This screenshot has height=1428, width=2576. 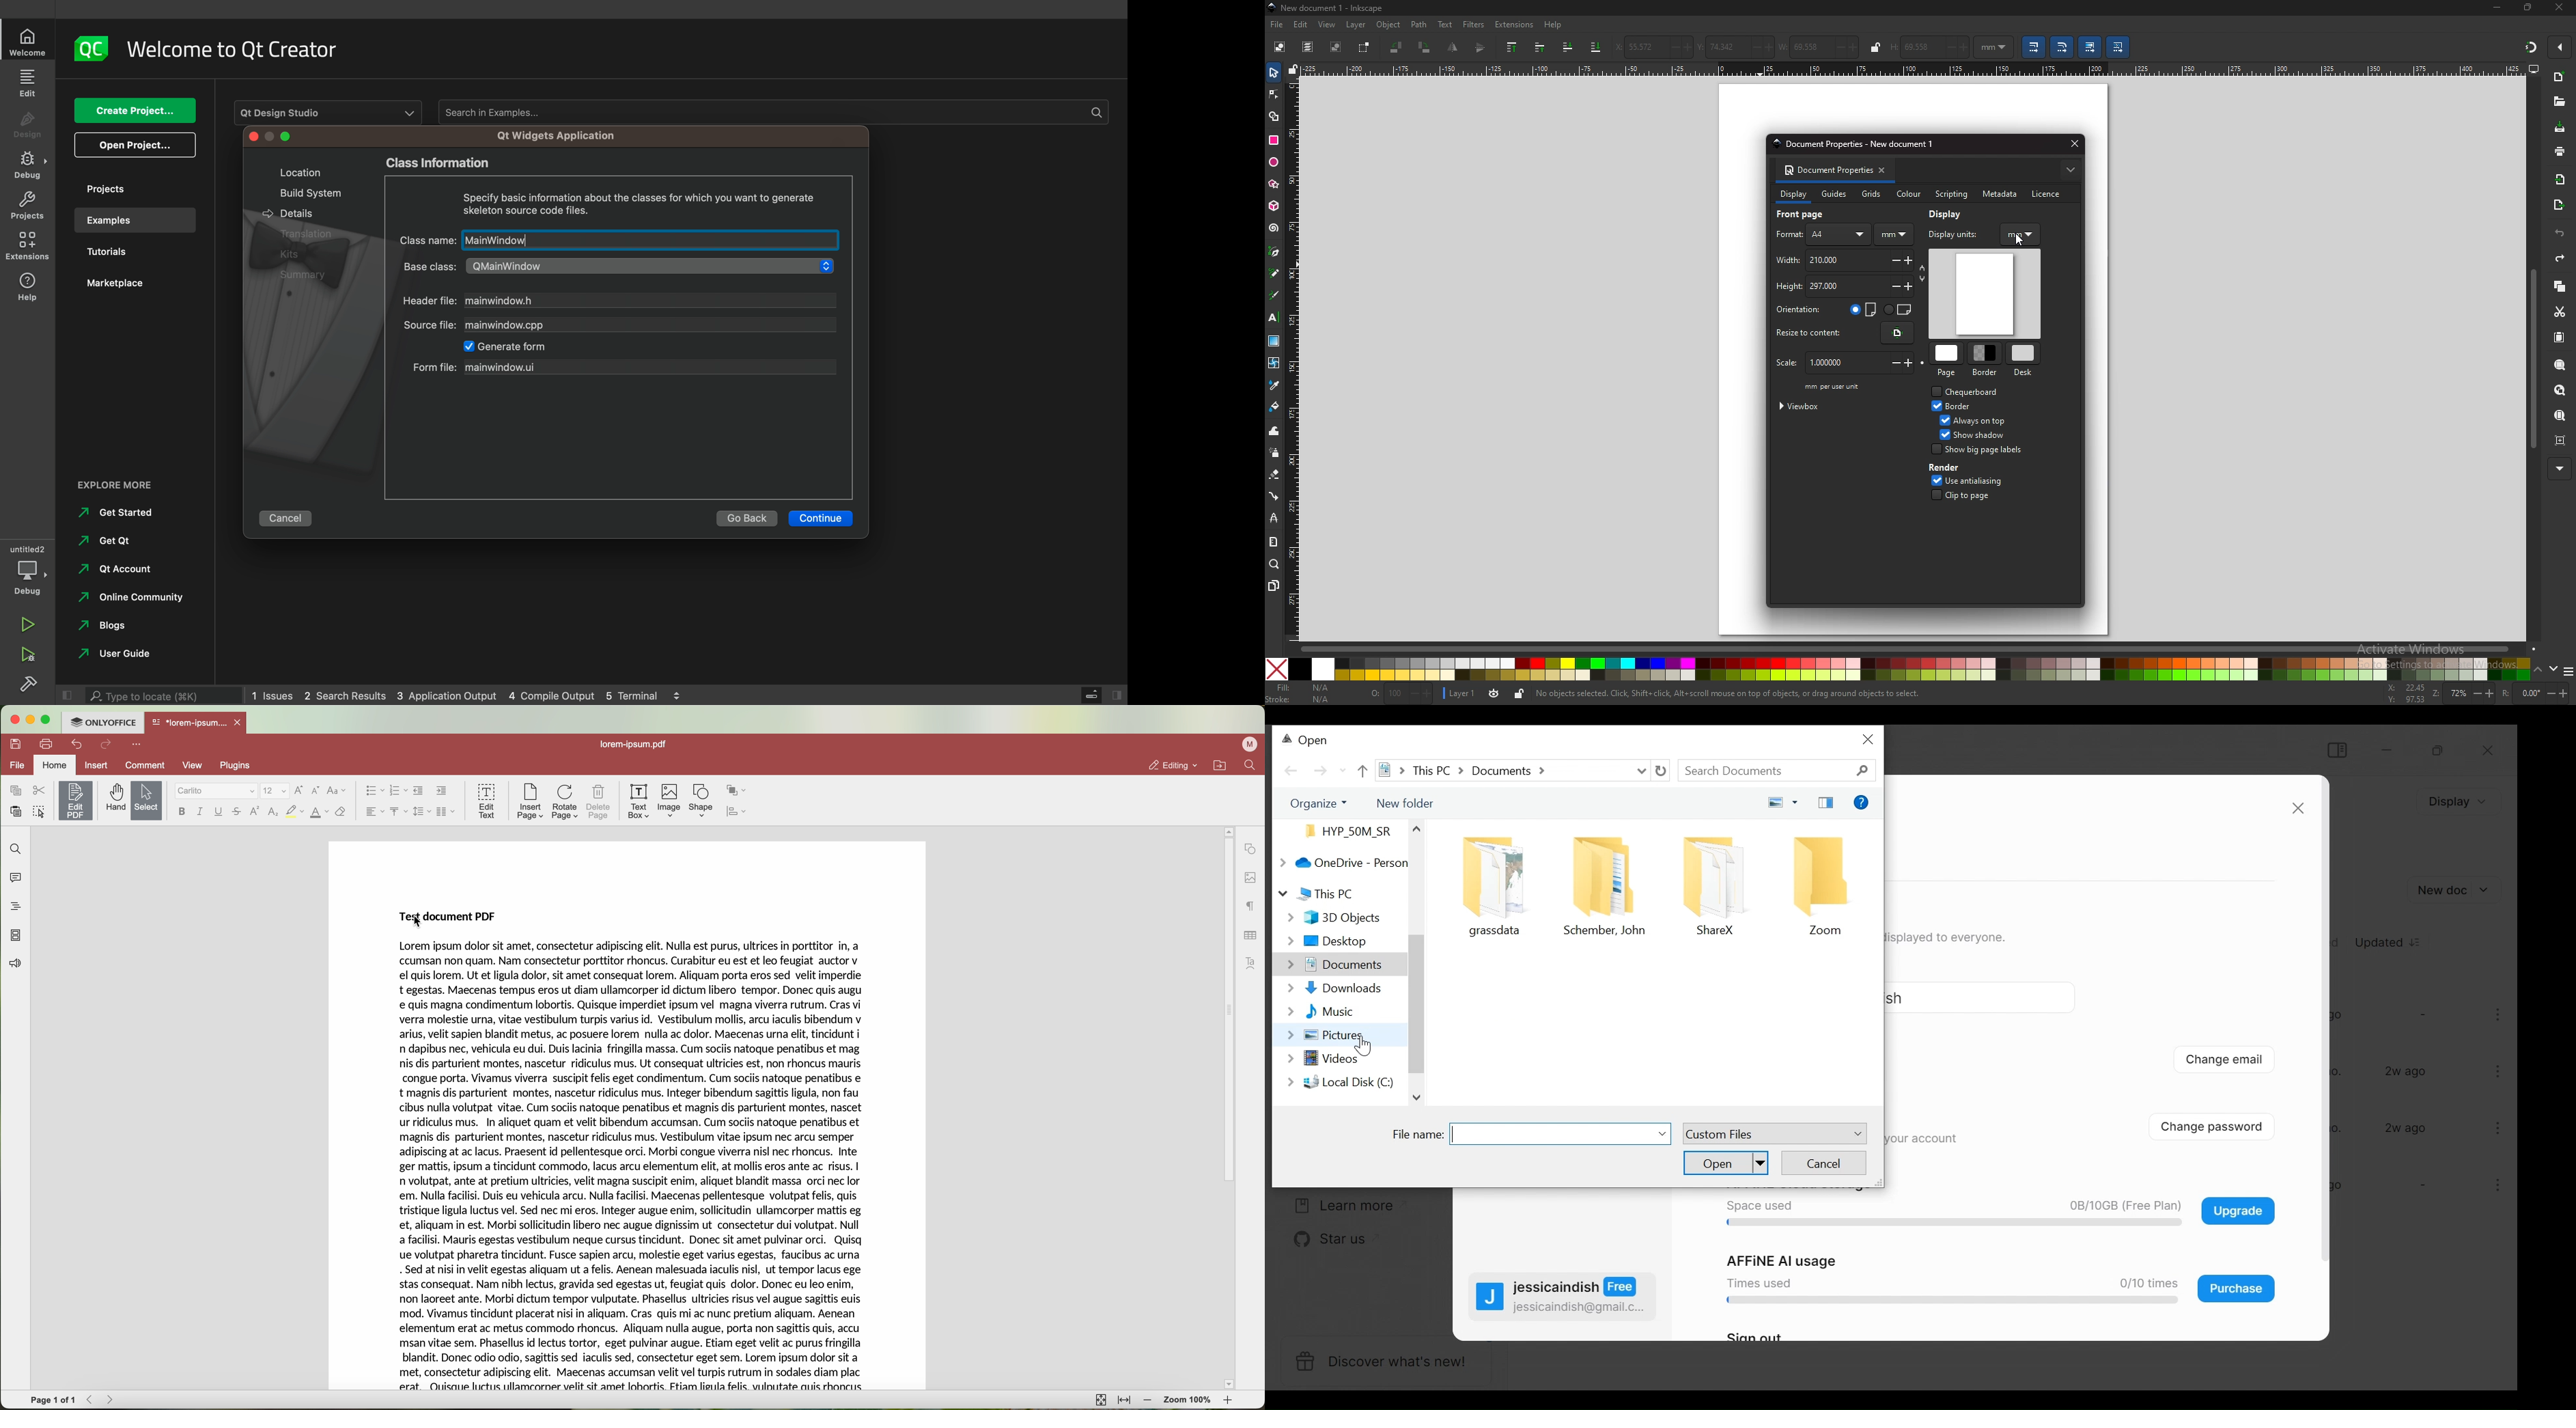 I want to click on paint bucket, so click(x=1274, y=406).